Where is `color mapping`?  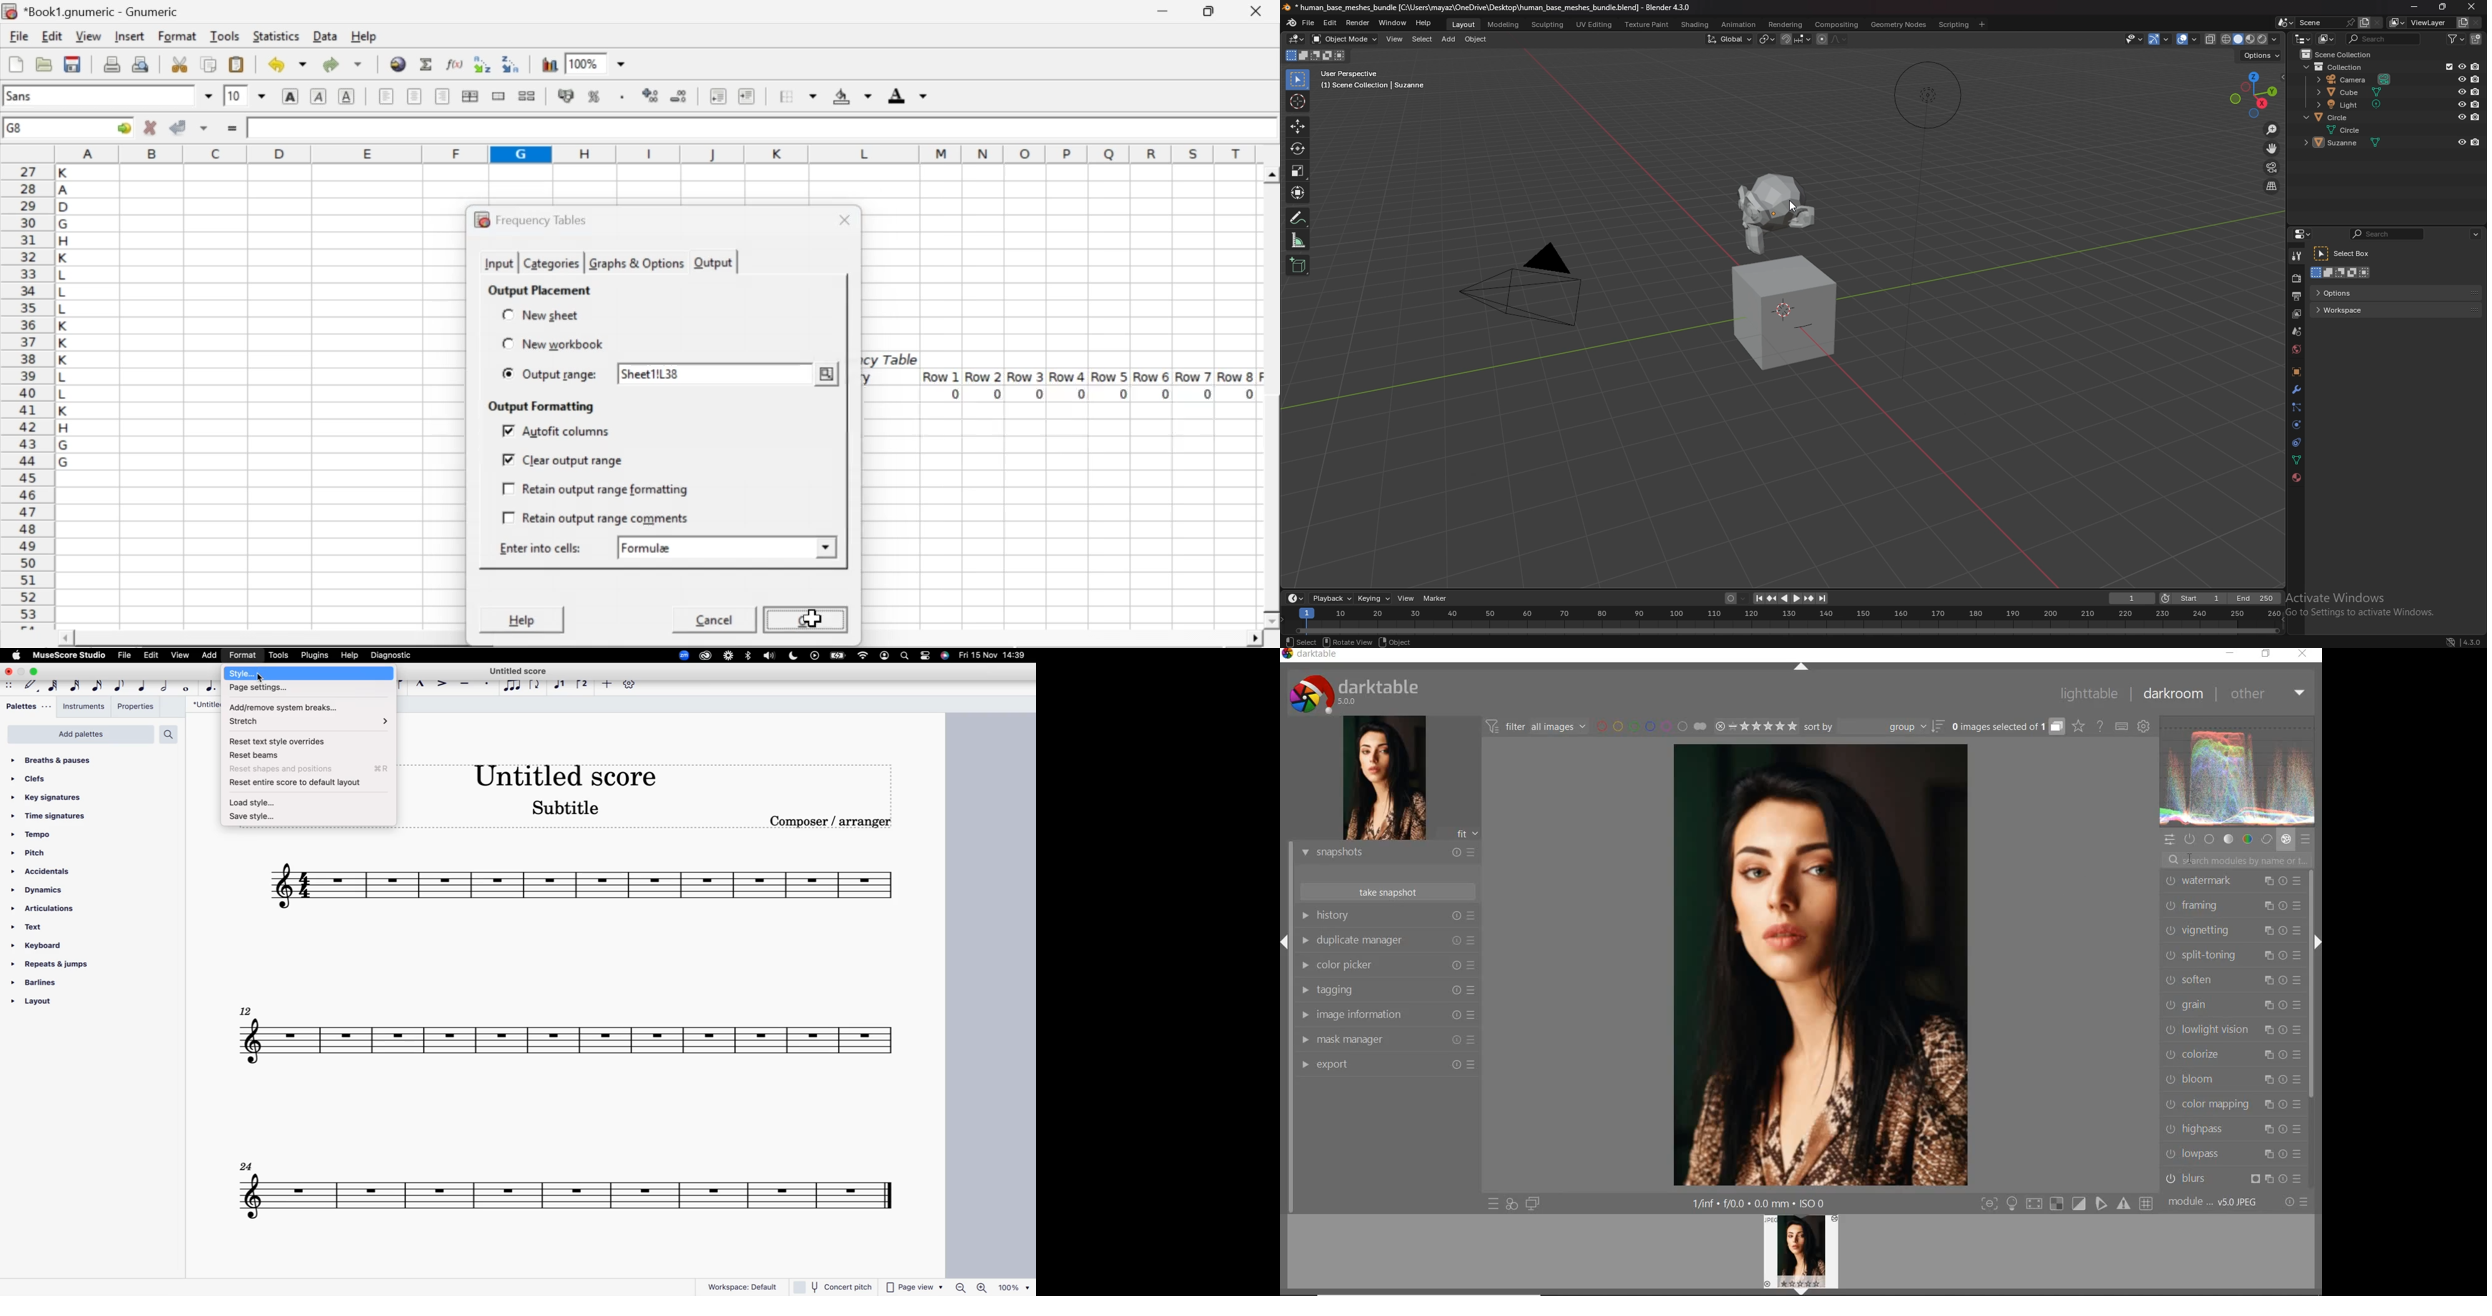
color mapping is located at coordinates (2232, 1104).